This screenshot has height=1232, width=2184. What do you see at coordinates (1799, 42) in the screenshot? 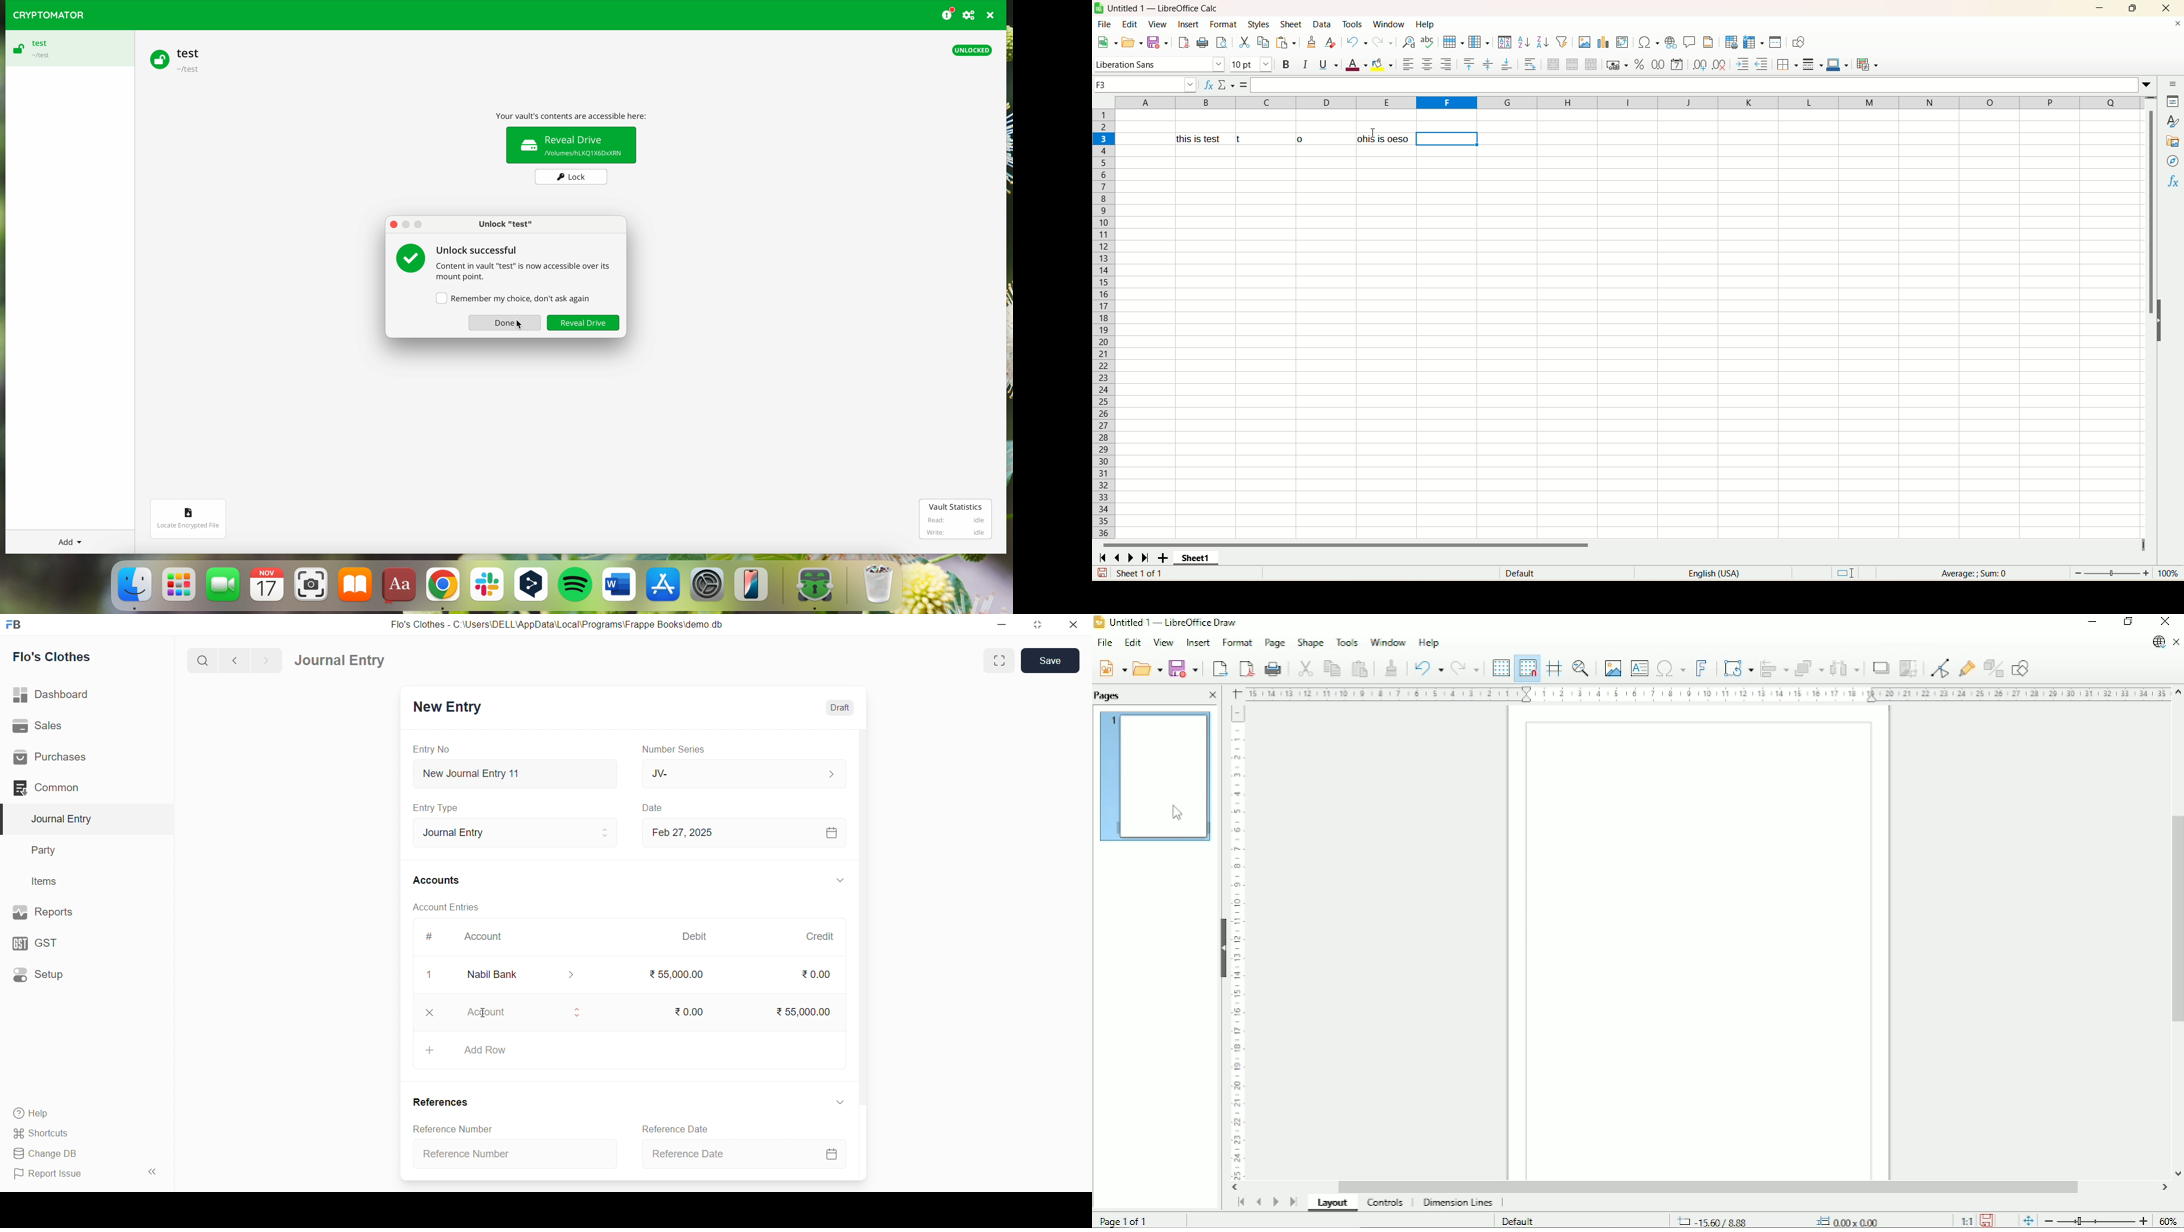
I see `draw function` at bounding box center [1799, 42].